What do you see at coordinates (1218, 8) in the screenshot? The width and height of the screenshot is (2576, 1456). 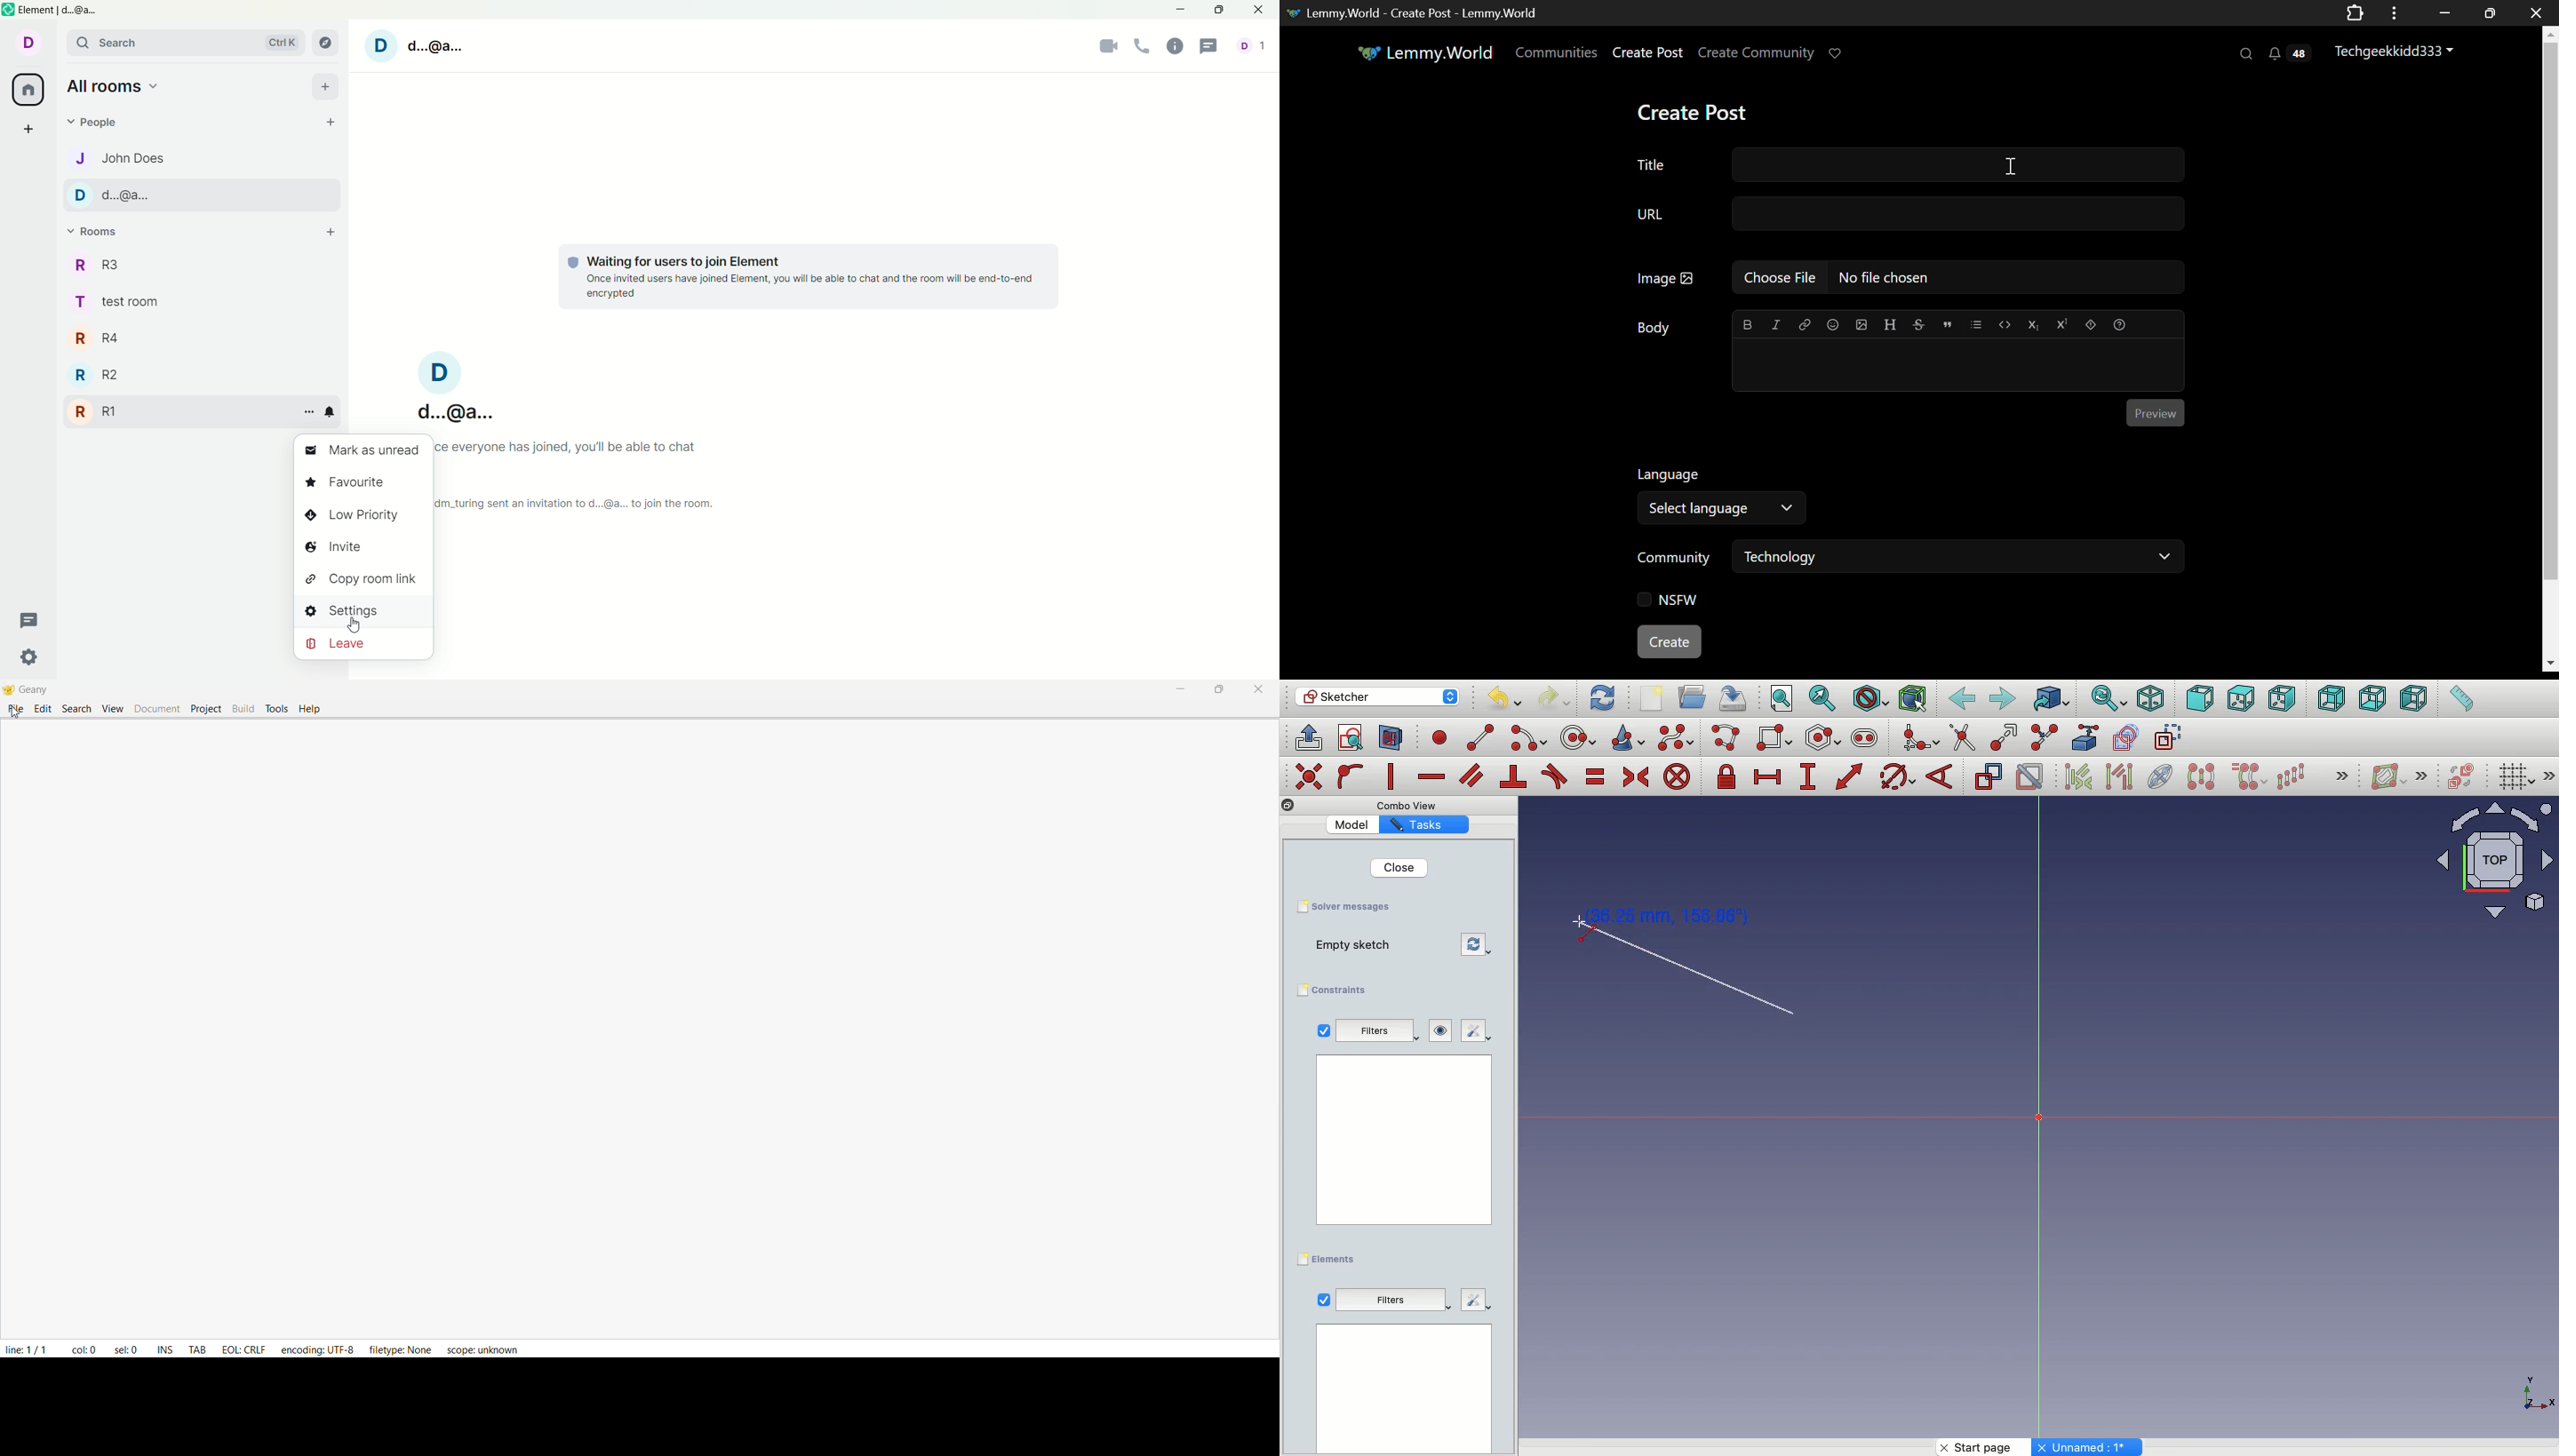 I see `maximize` at bounding box center [1218, 8].